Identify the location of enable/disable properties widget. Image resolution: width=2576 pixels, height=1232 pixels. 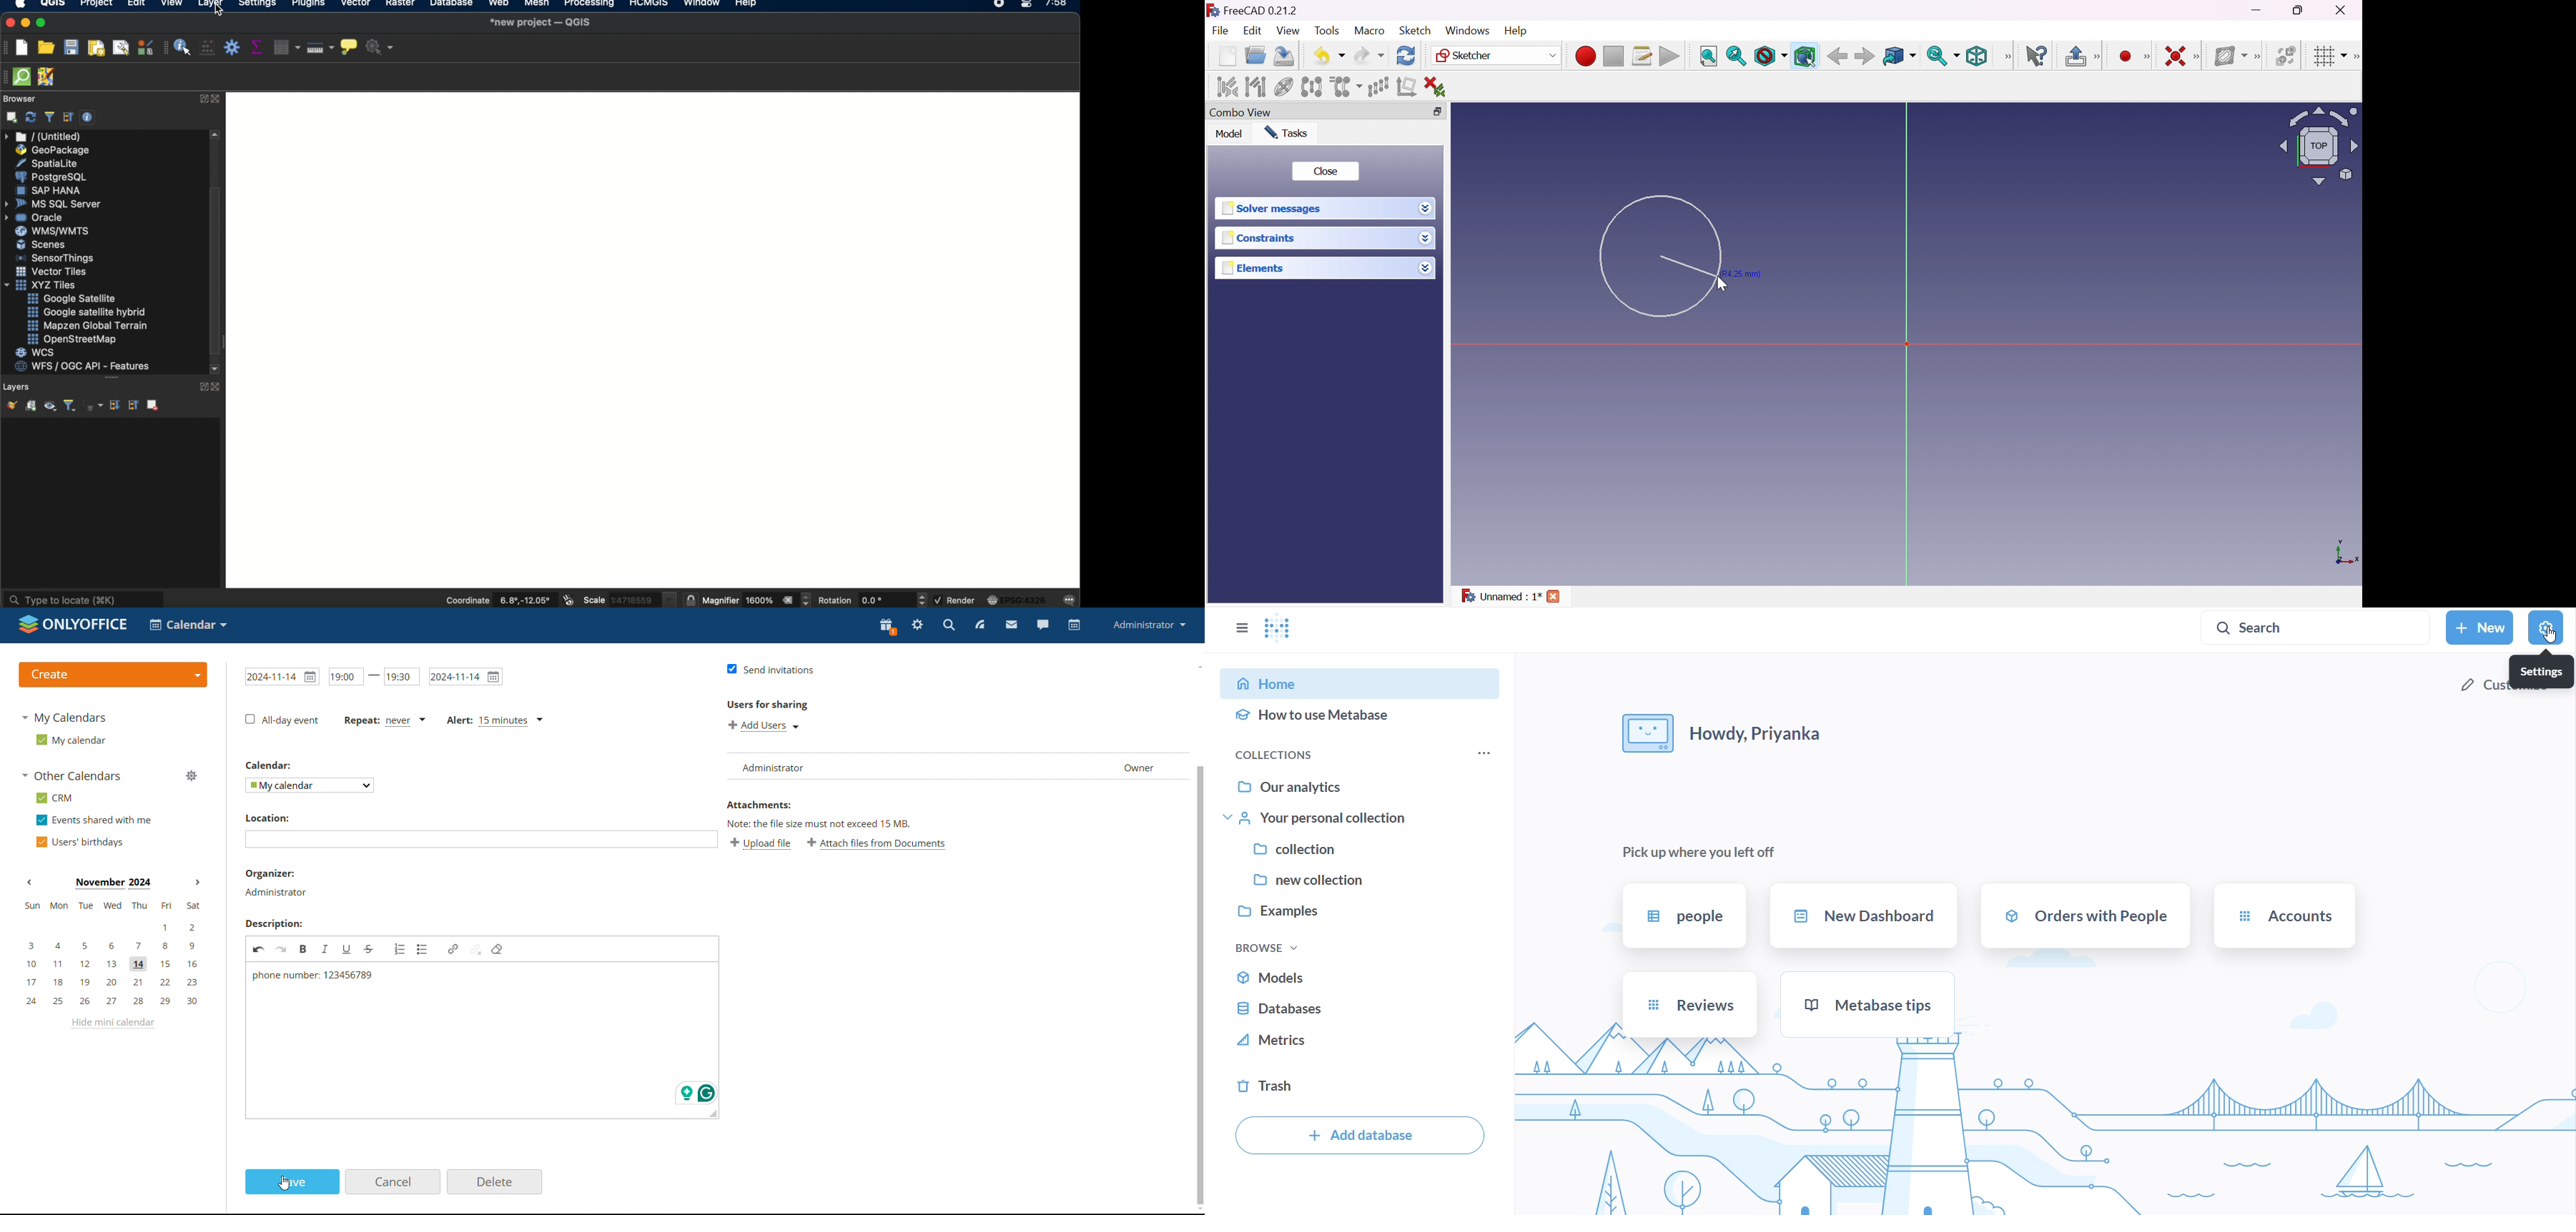
(88, 118).